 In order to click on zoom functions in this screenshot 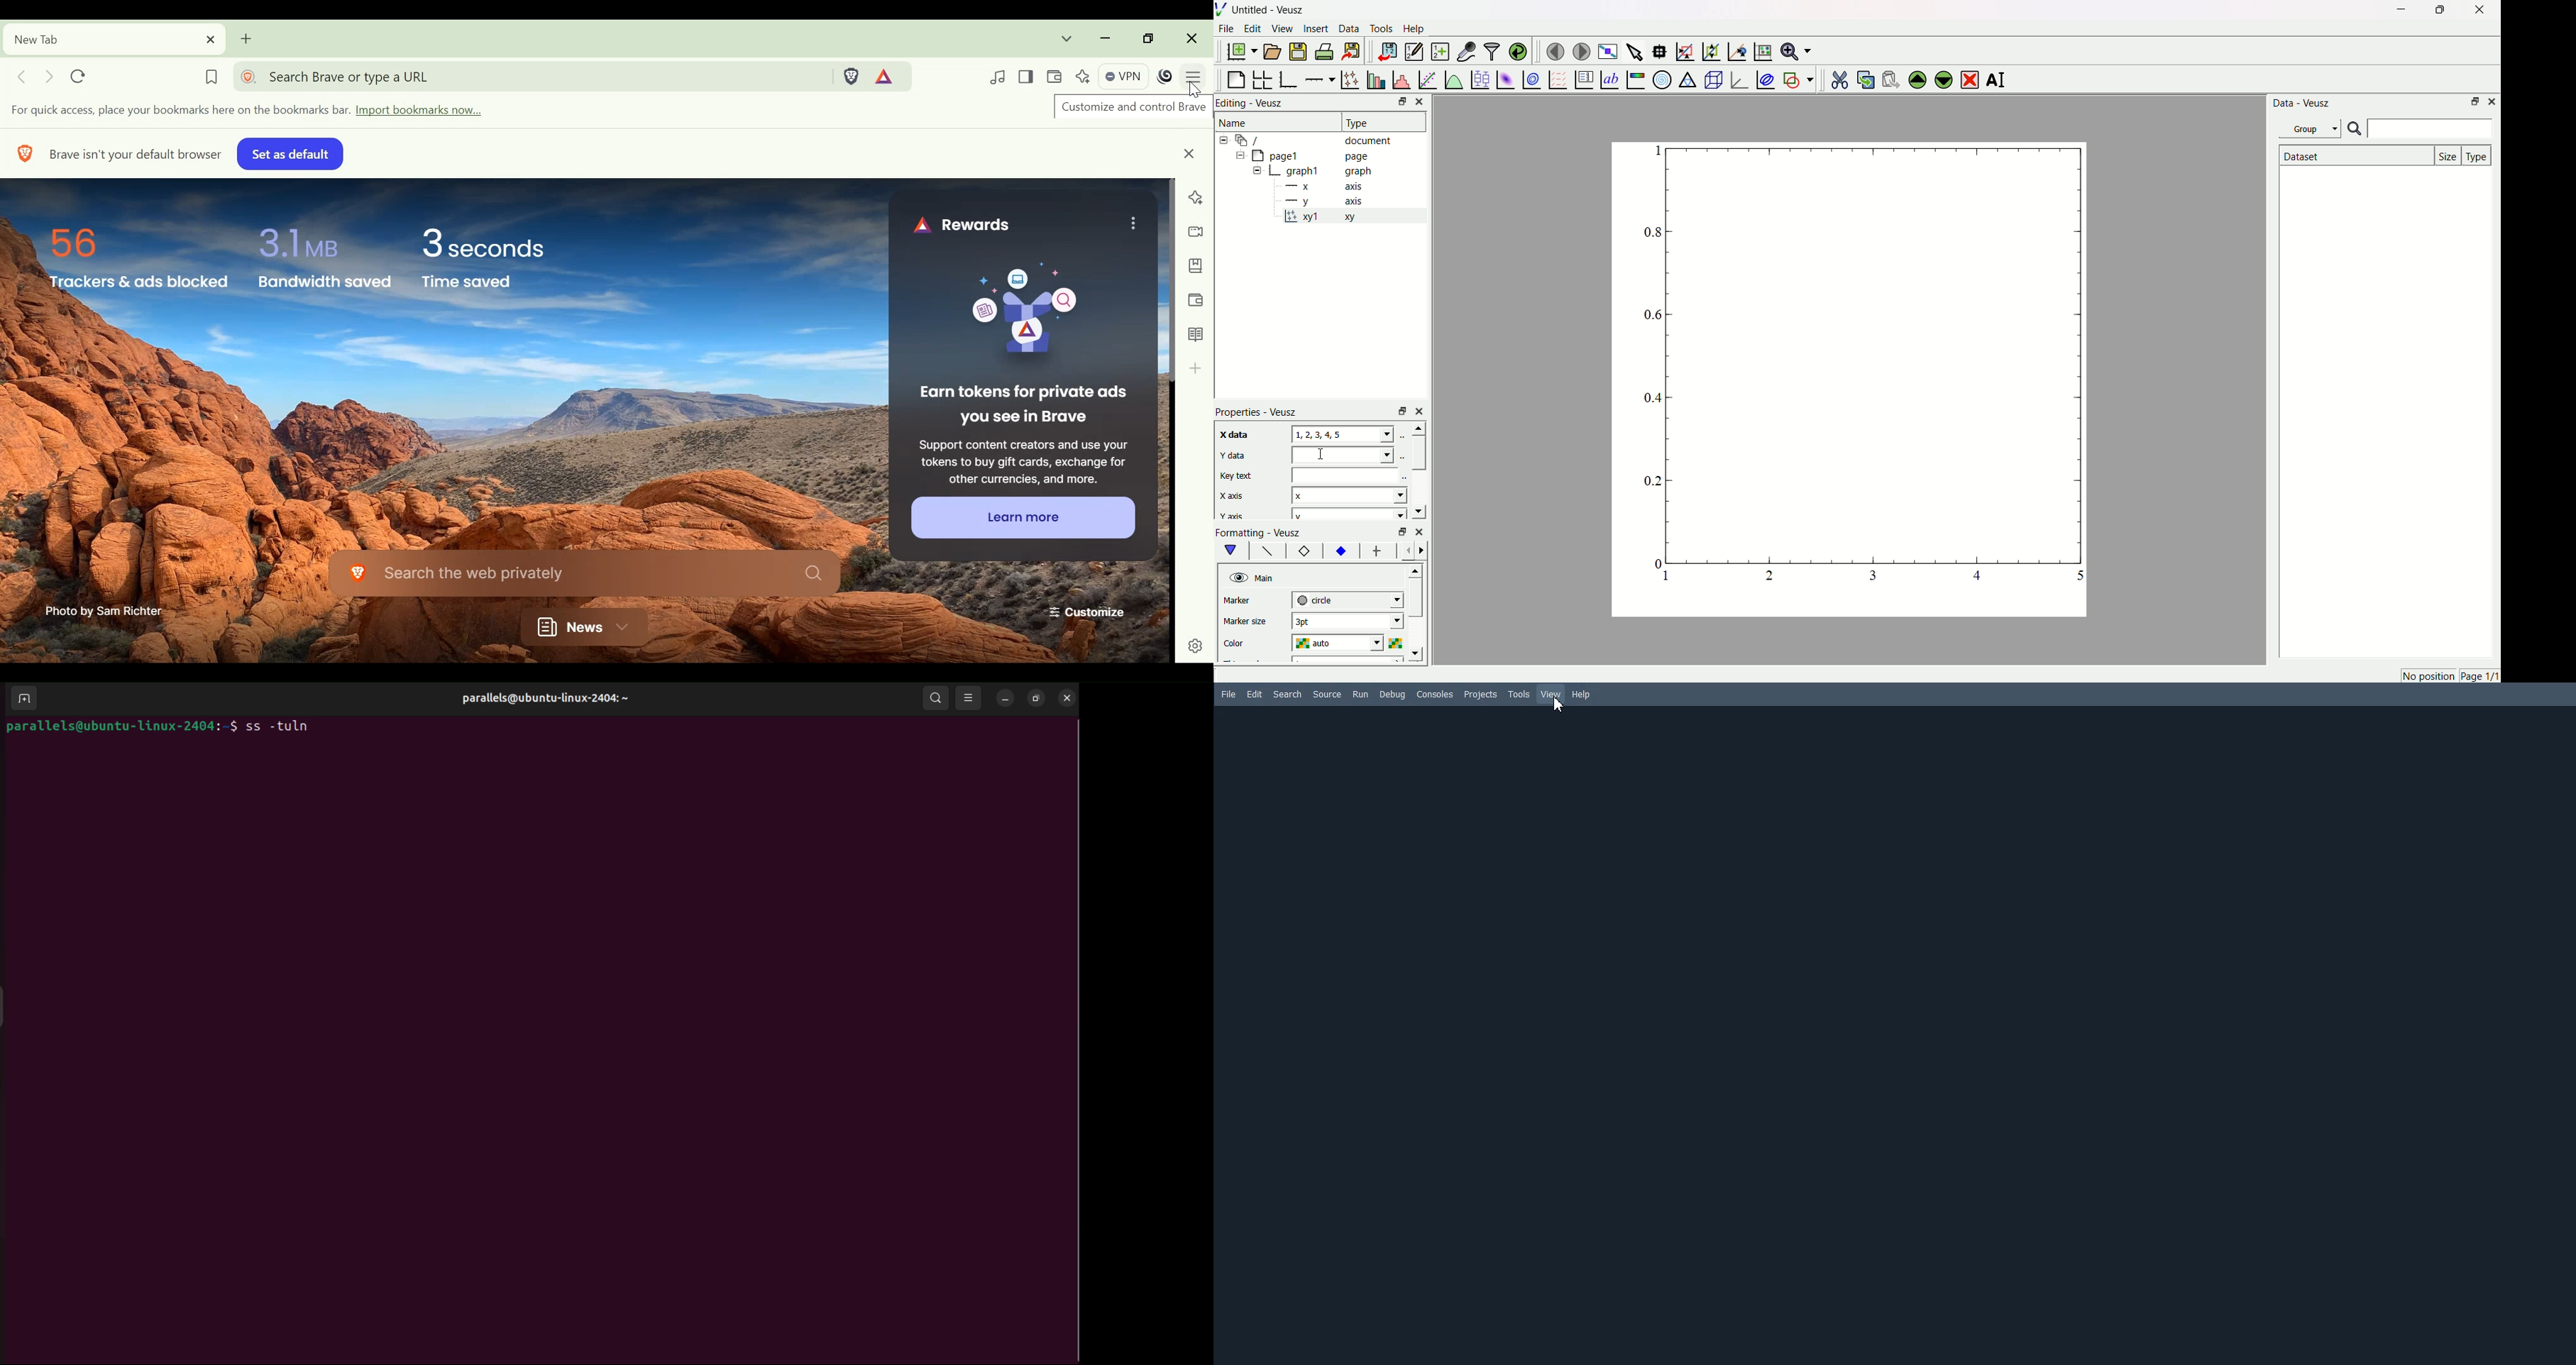, I will do `click(1796, 51)`.